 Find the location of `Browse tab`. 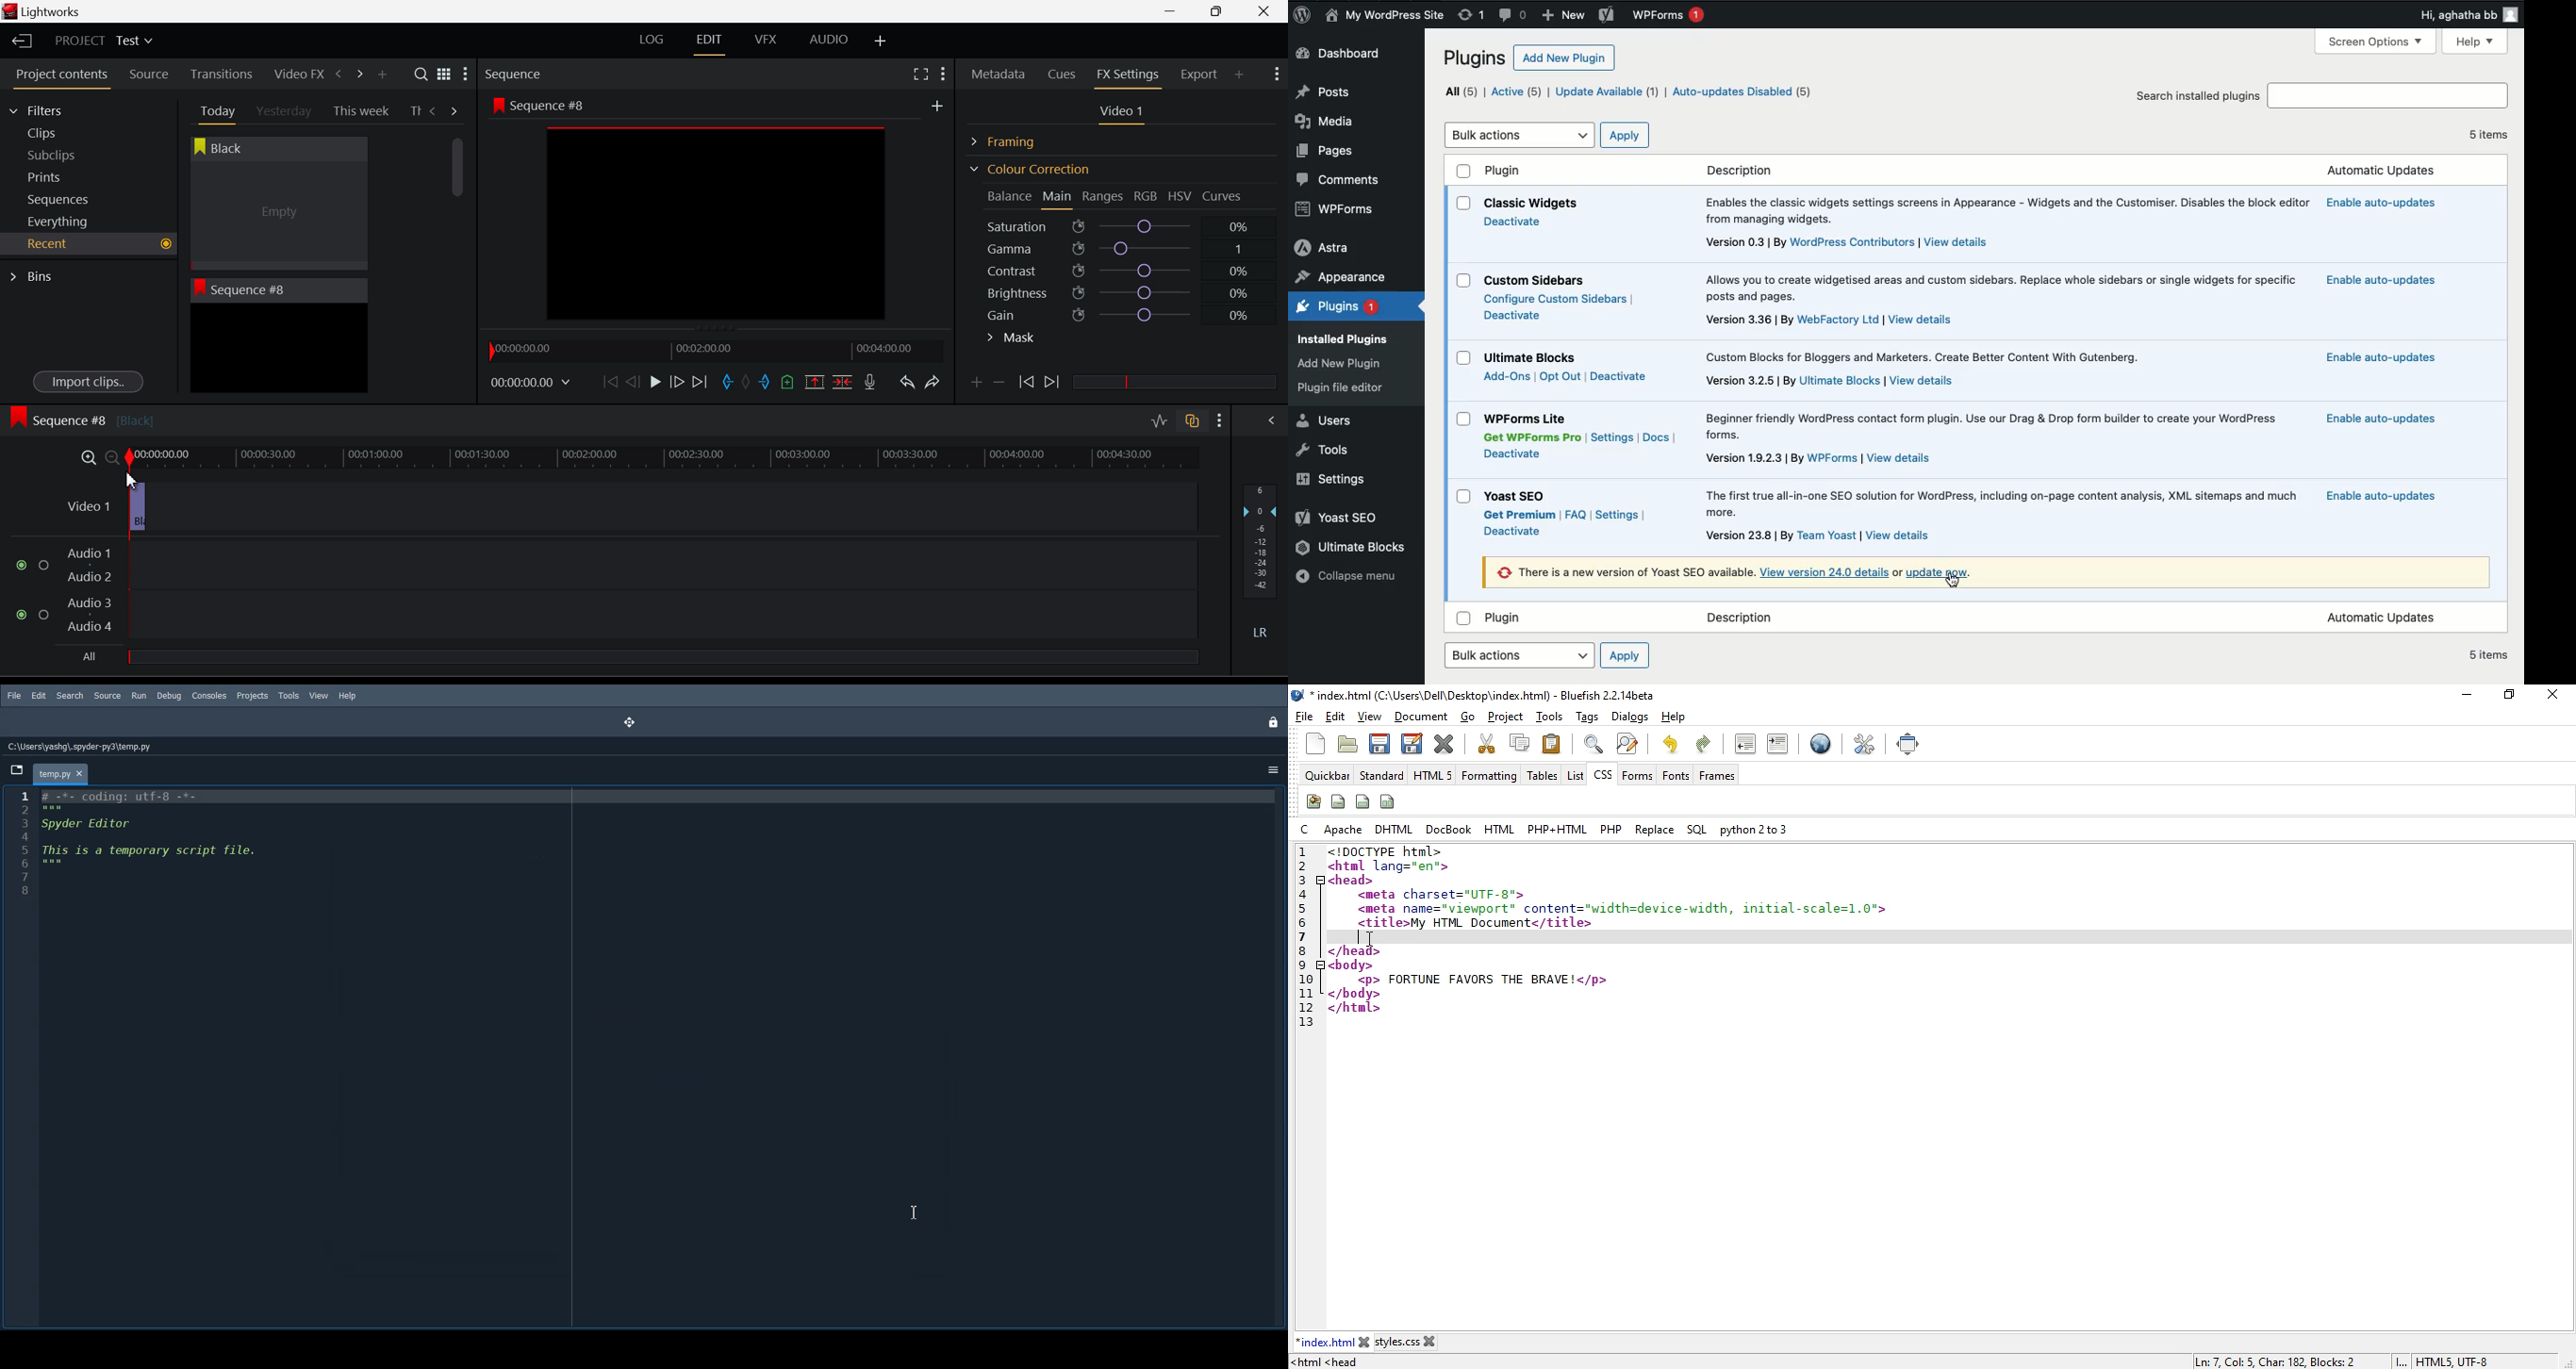

Browse tab is located at coordinates (16, 770).